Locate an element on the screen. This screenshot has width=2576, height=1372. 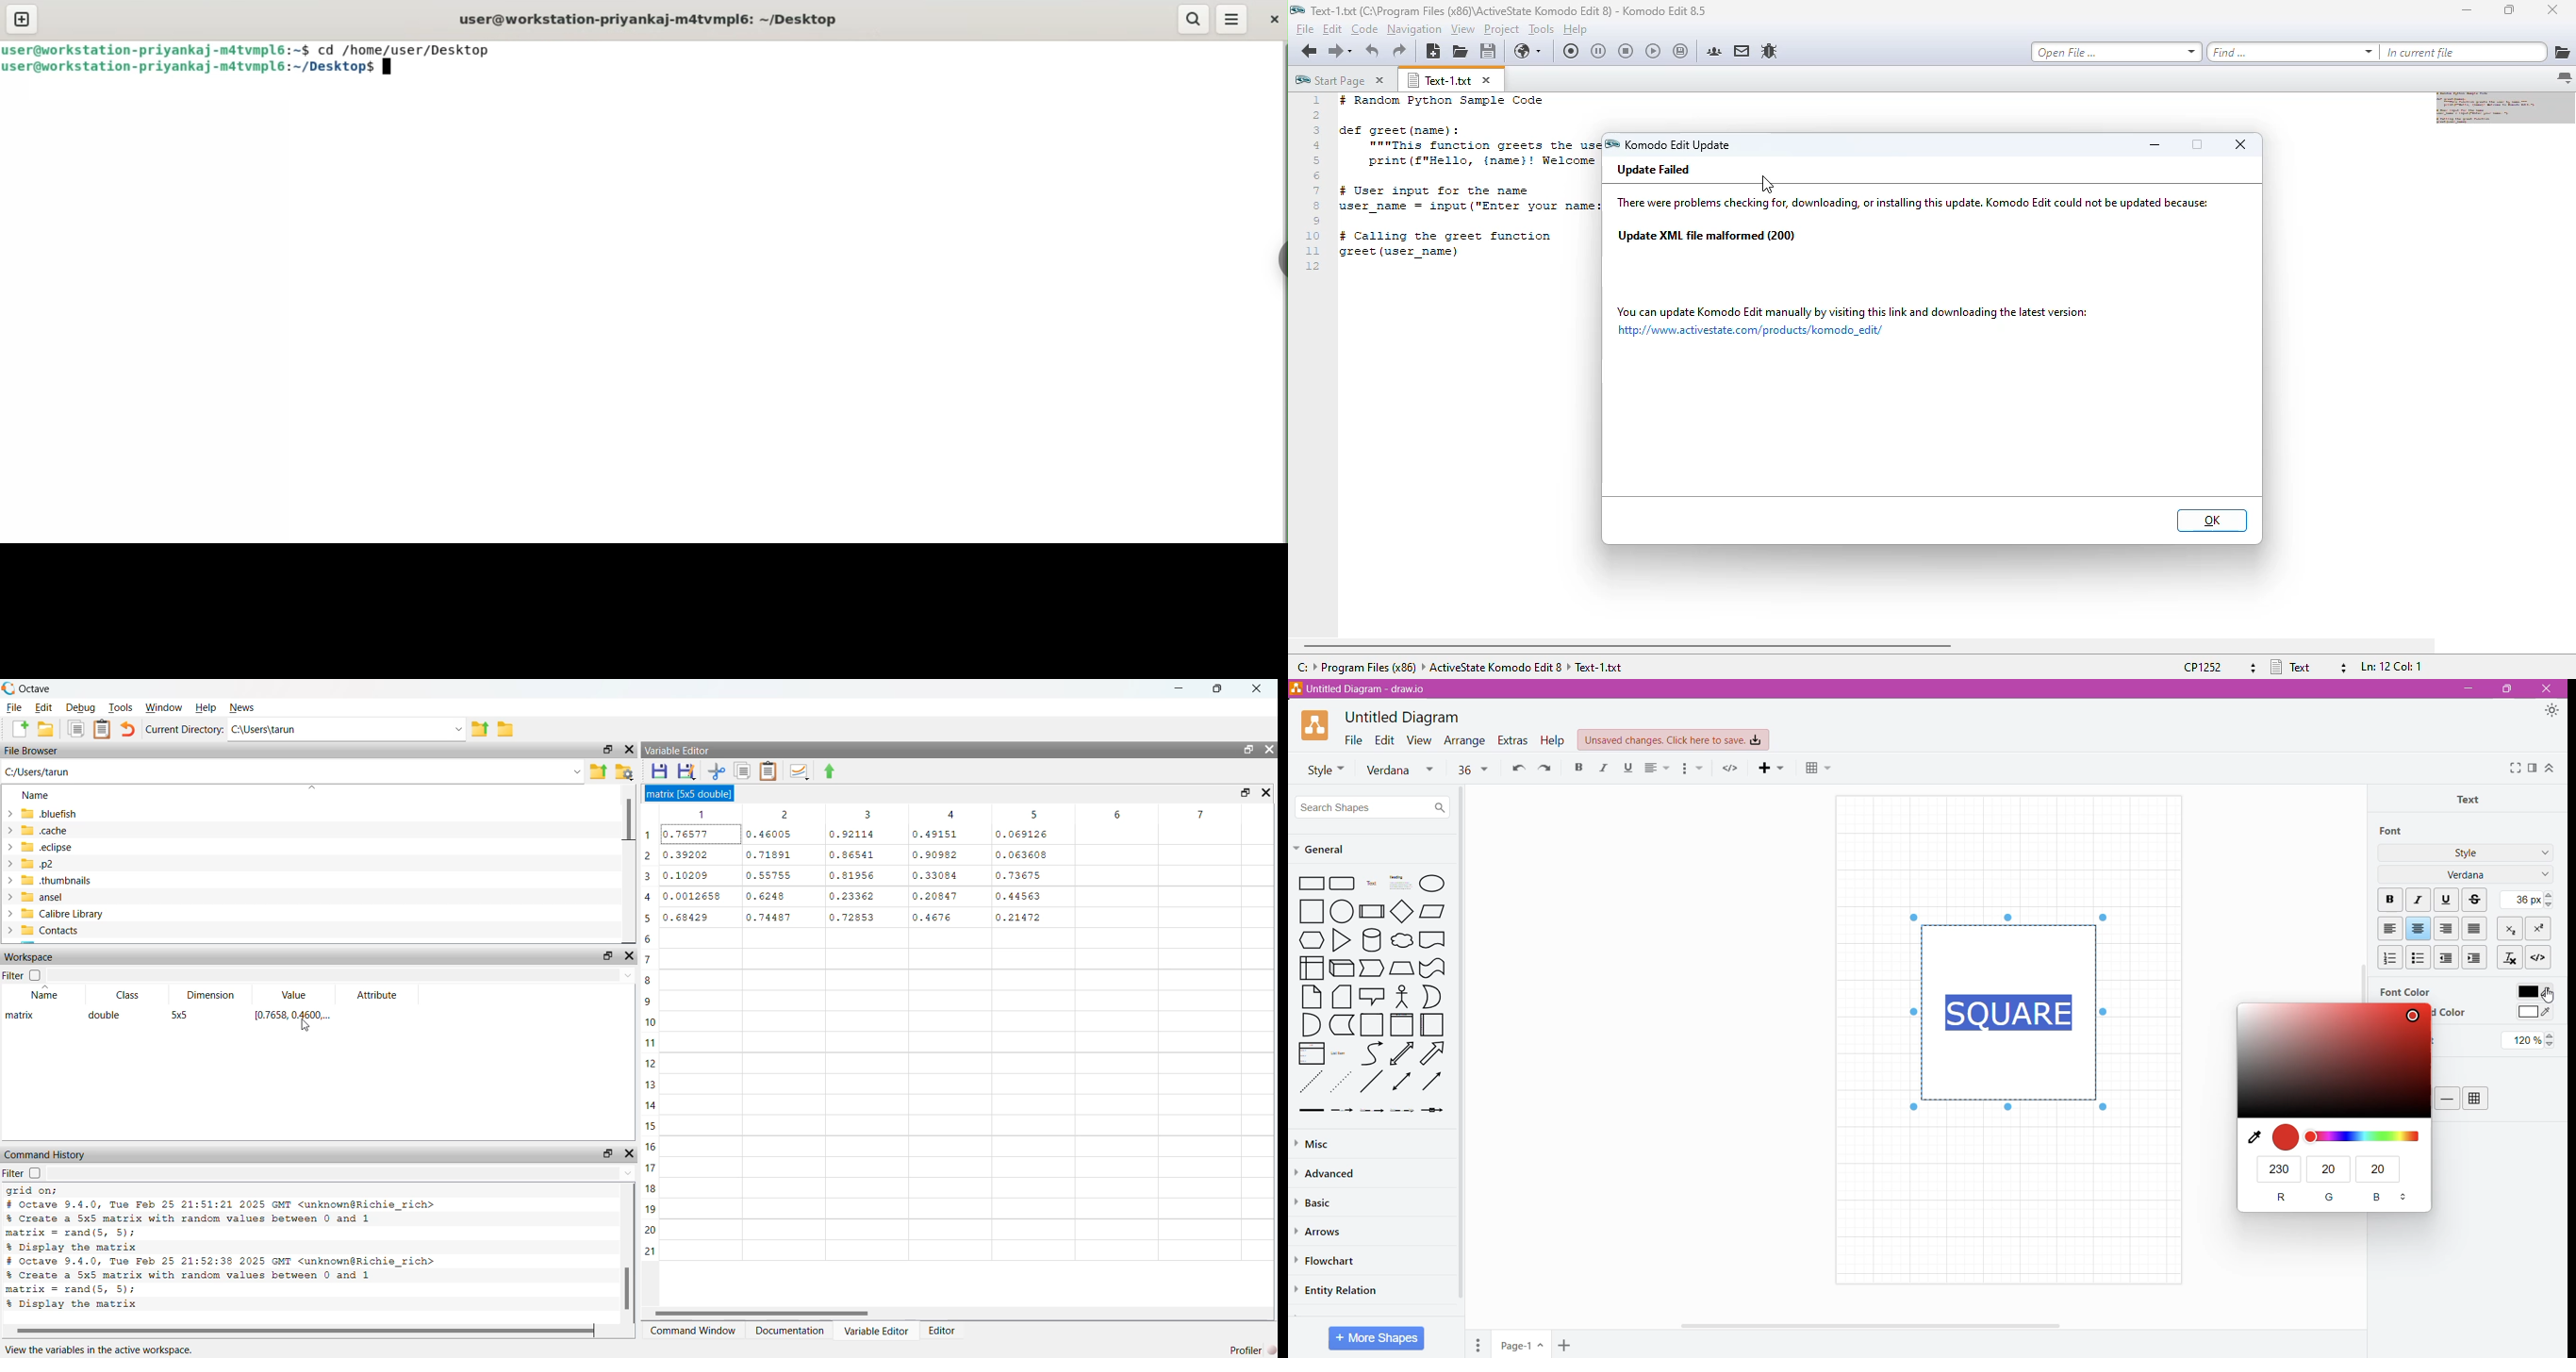
Double Arrow  is located at coordinates (1402, 1083).